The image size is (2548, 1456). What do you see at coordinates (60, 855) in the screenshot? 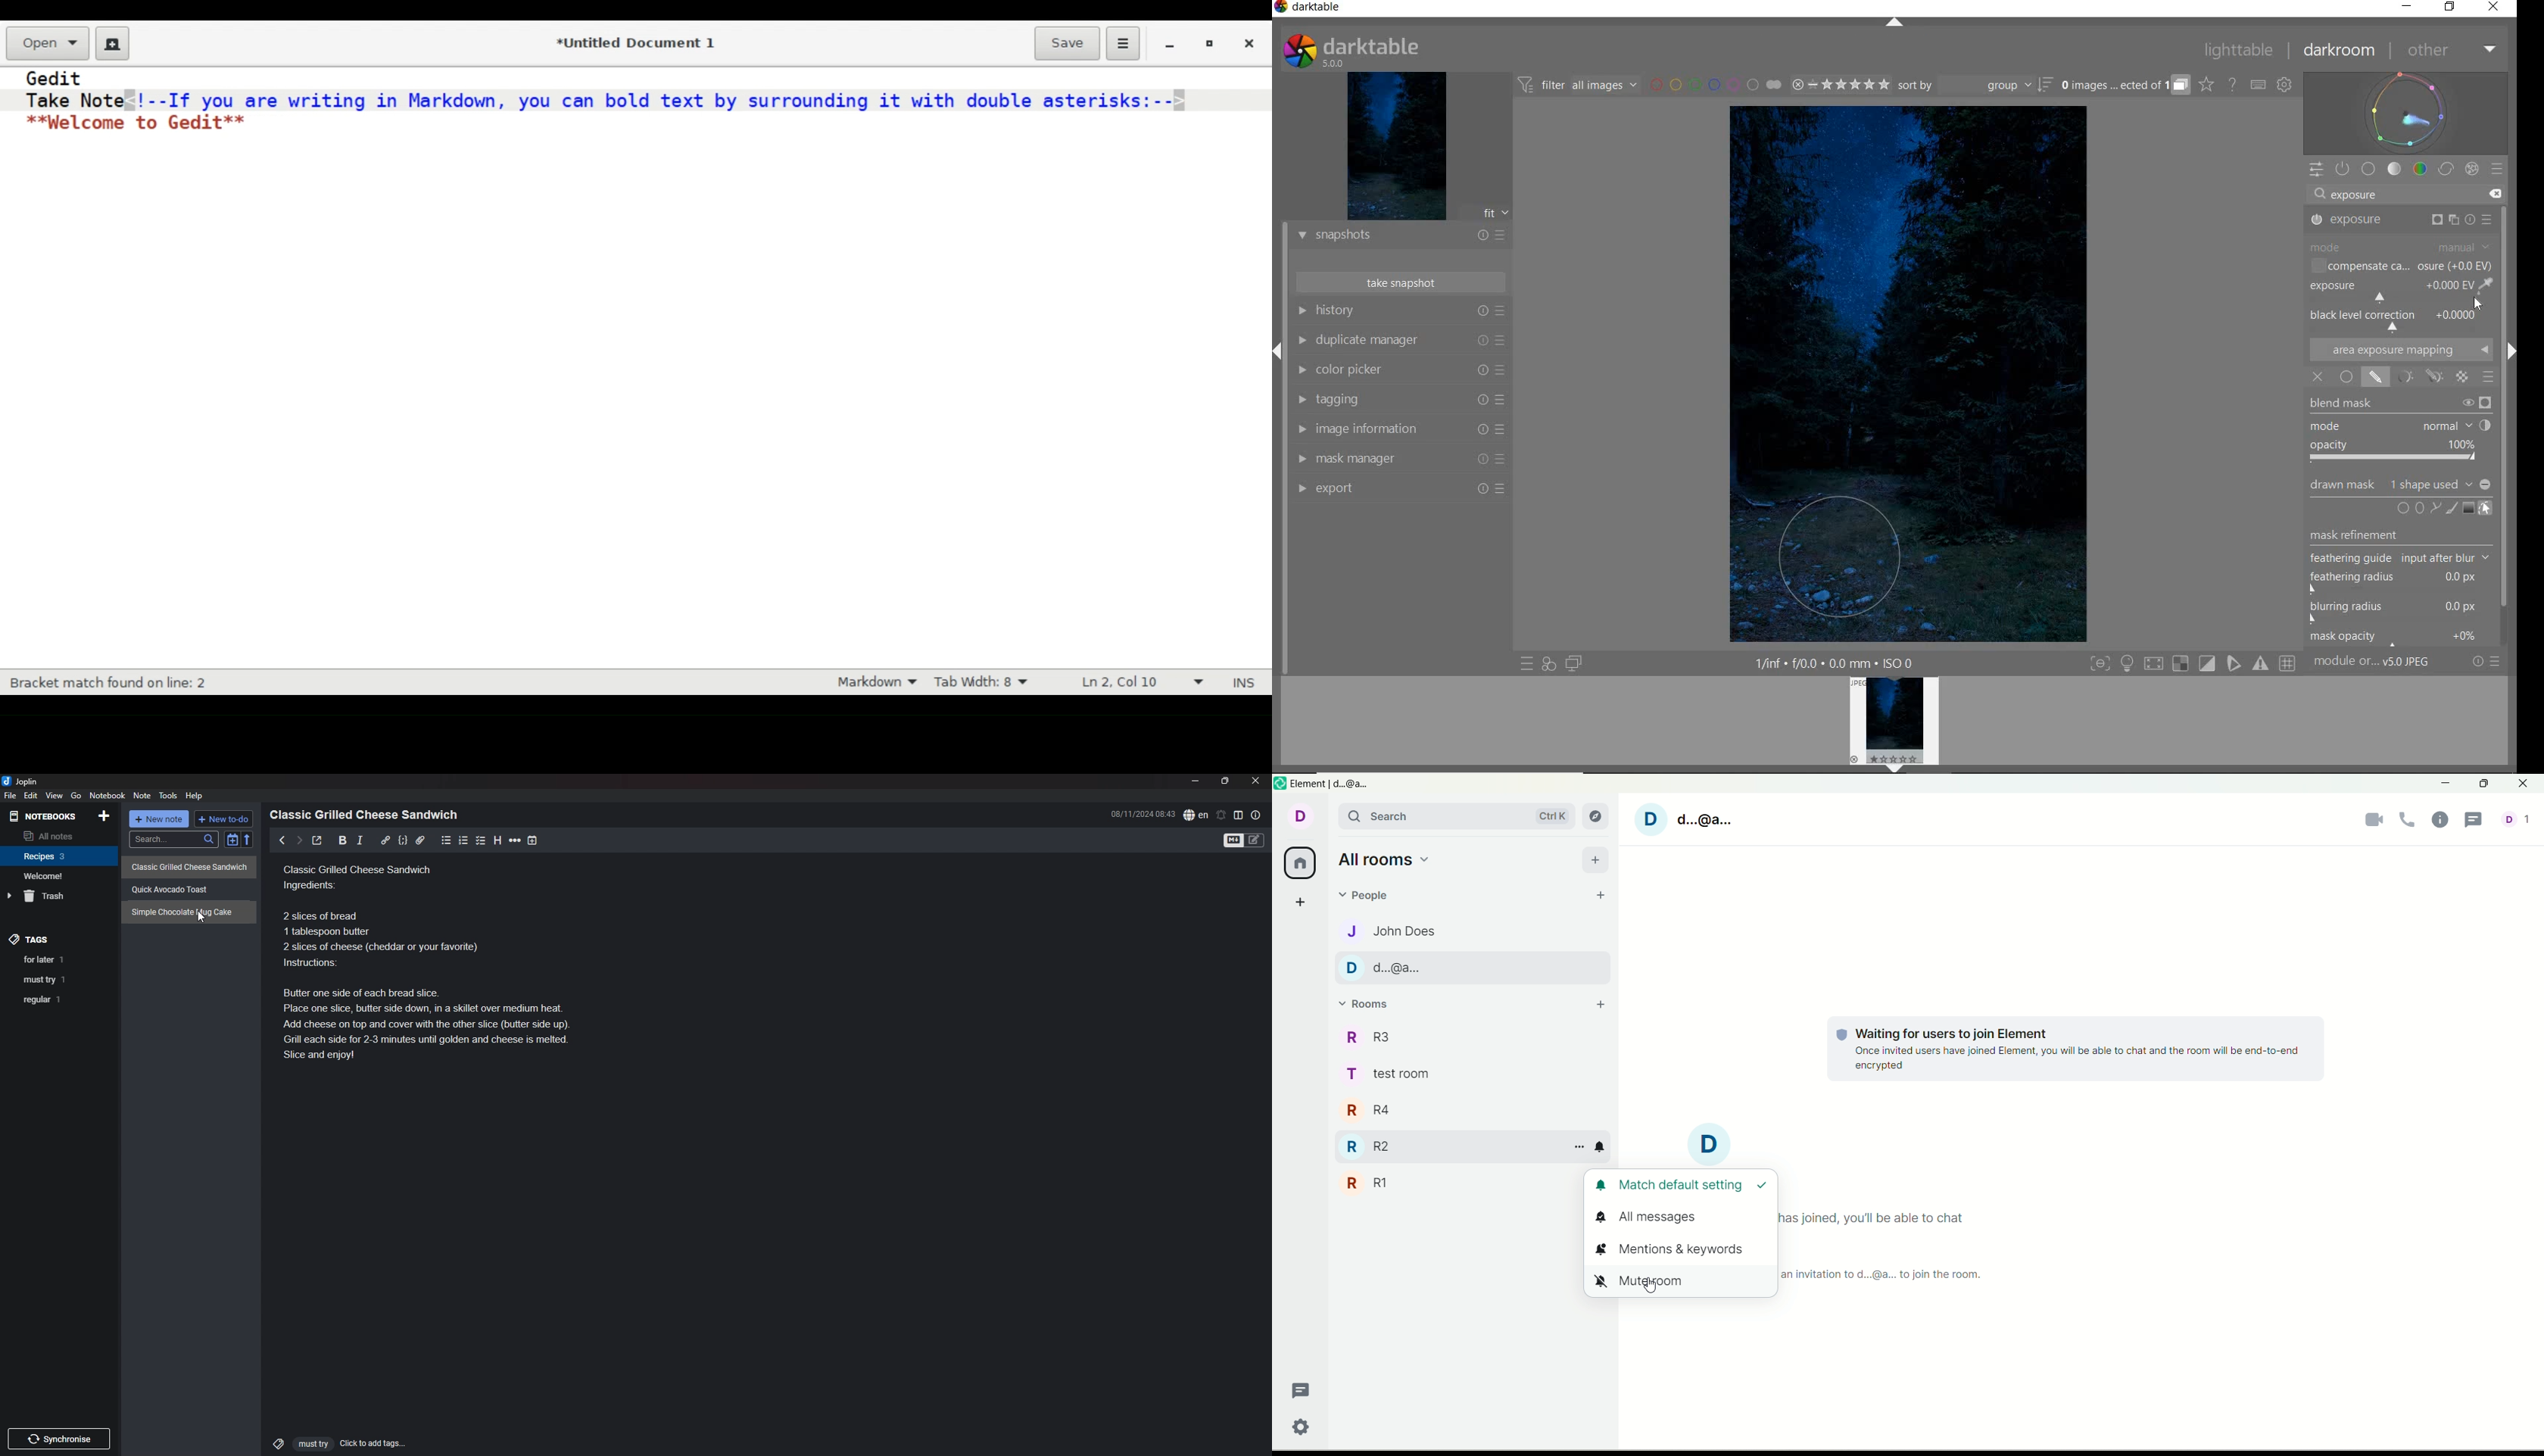
I see `notebook` at bounding box center [60, 855].